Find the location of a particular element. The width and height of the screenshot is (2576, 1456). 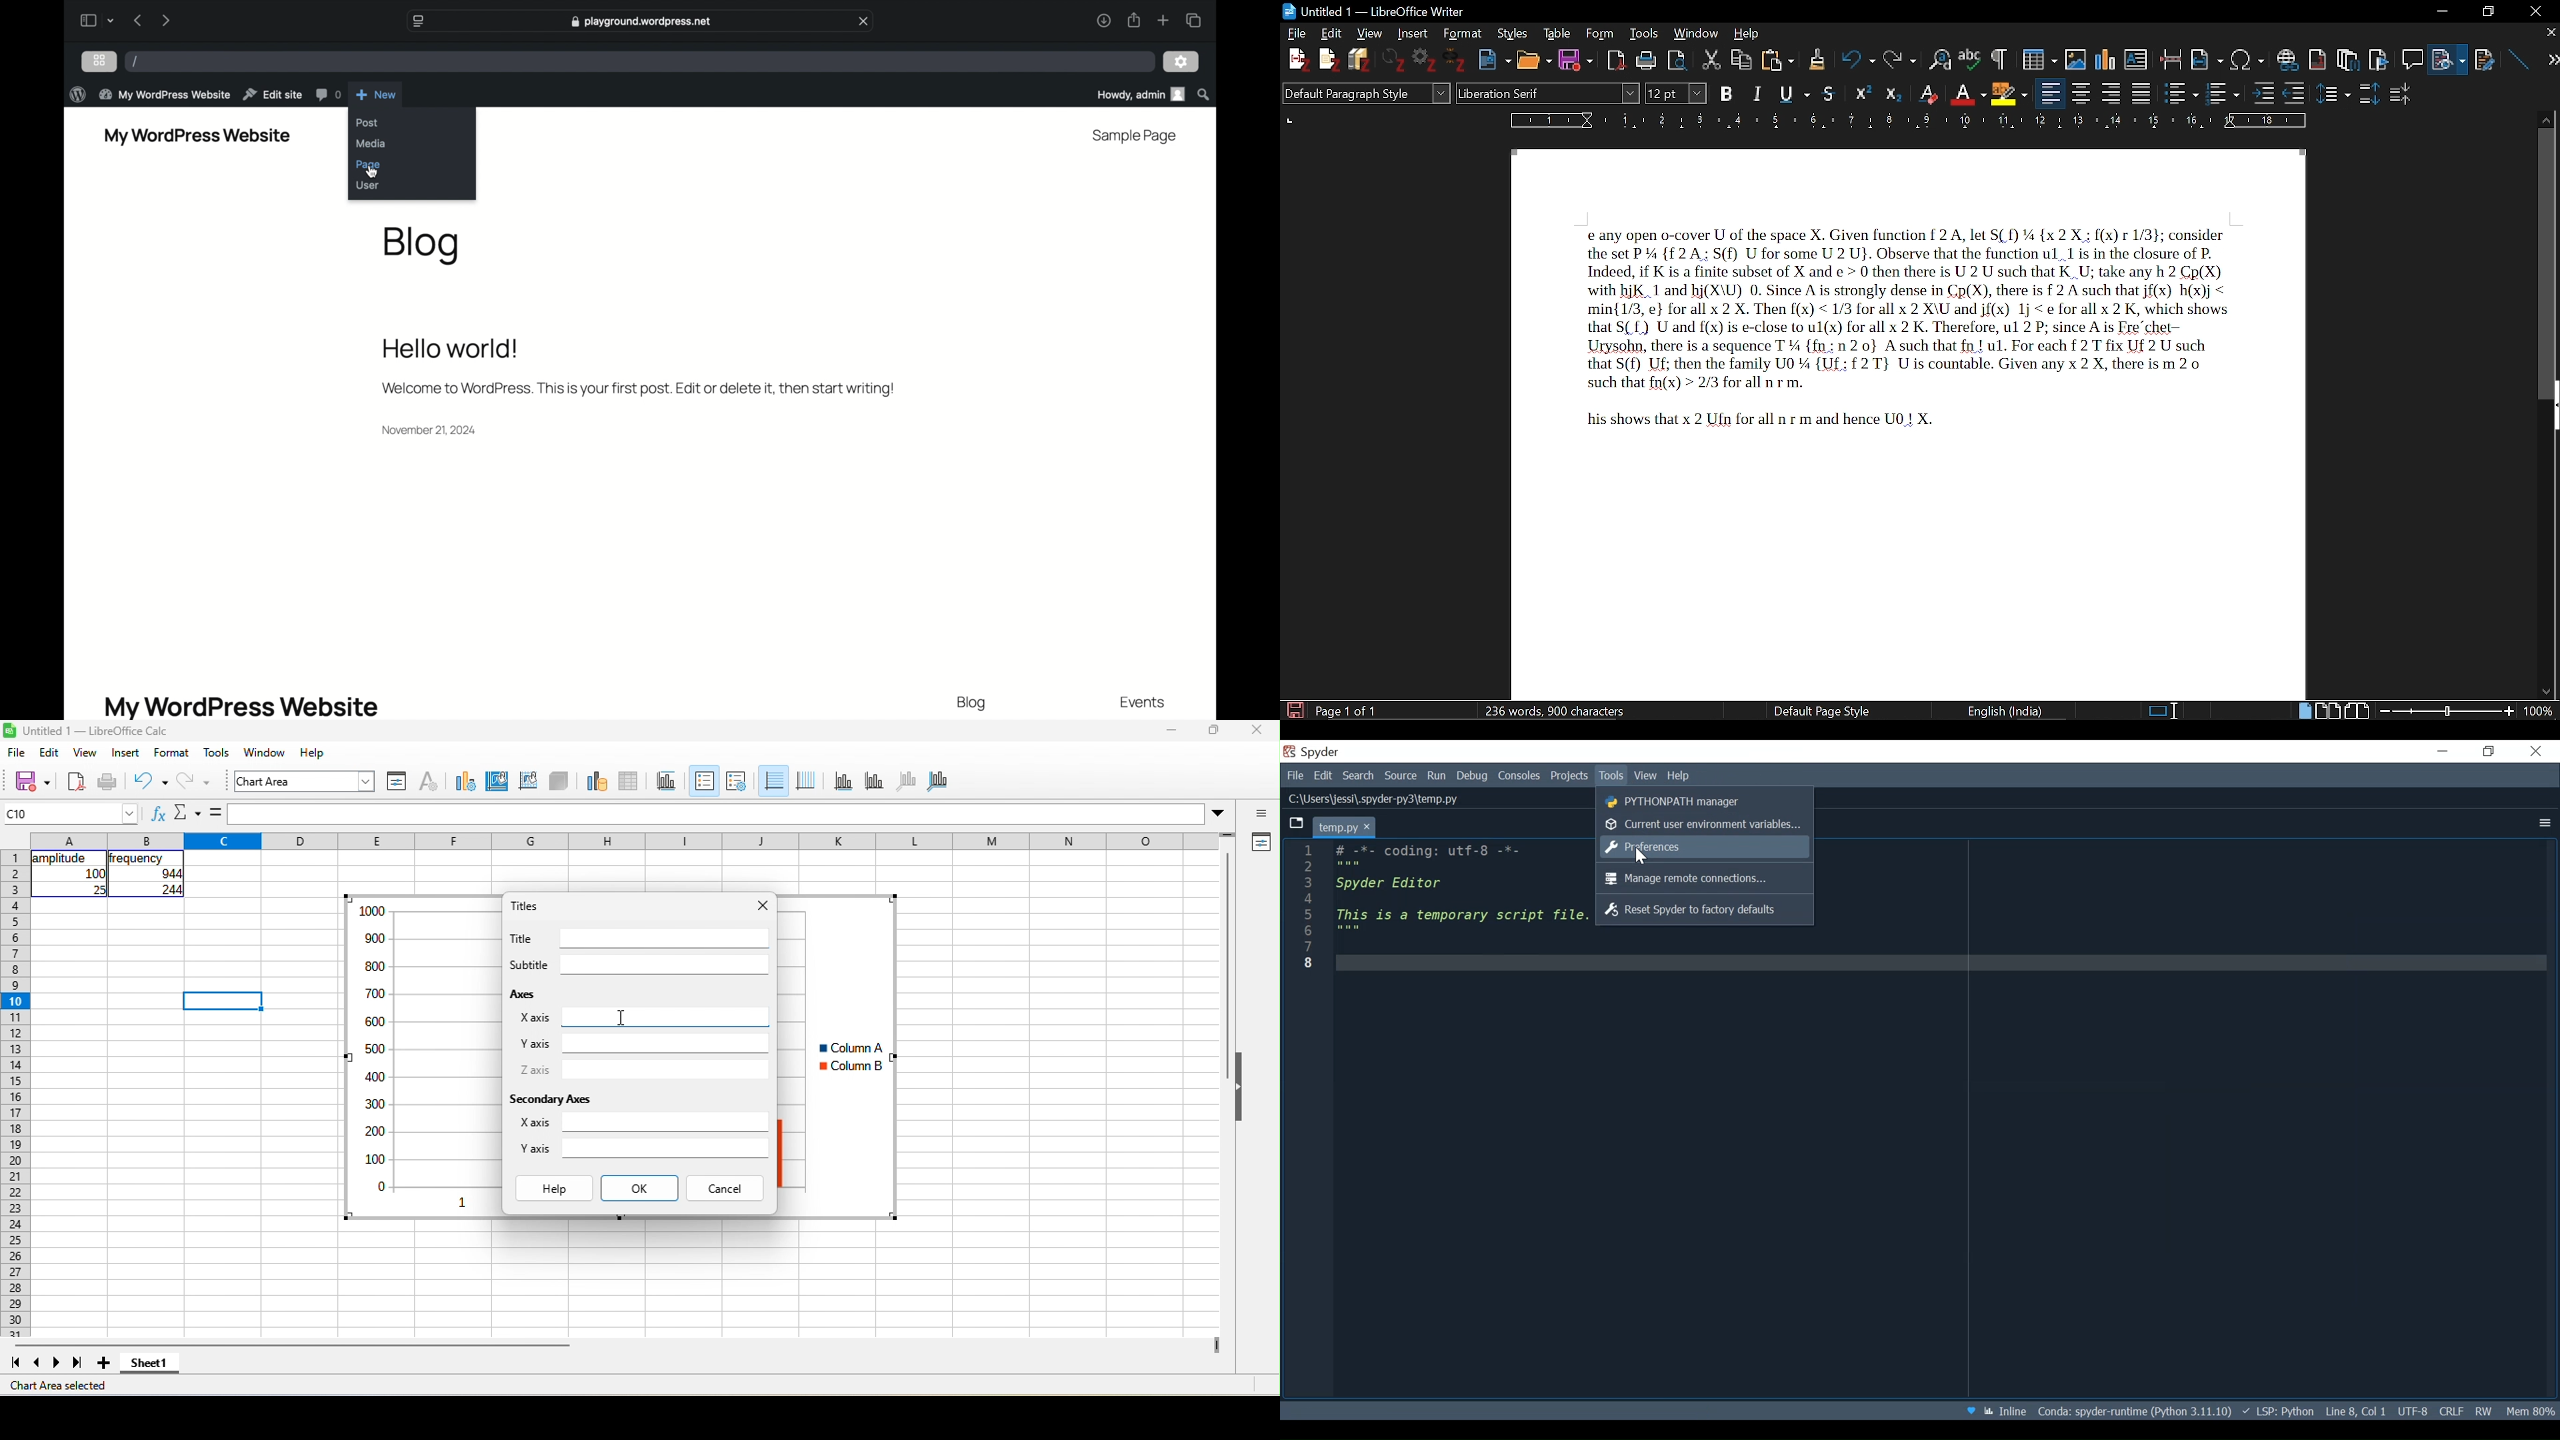

Memory Usage is located at coordinates (2529, 1411).